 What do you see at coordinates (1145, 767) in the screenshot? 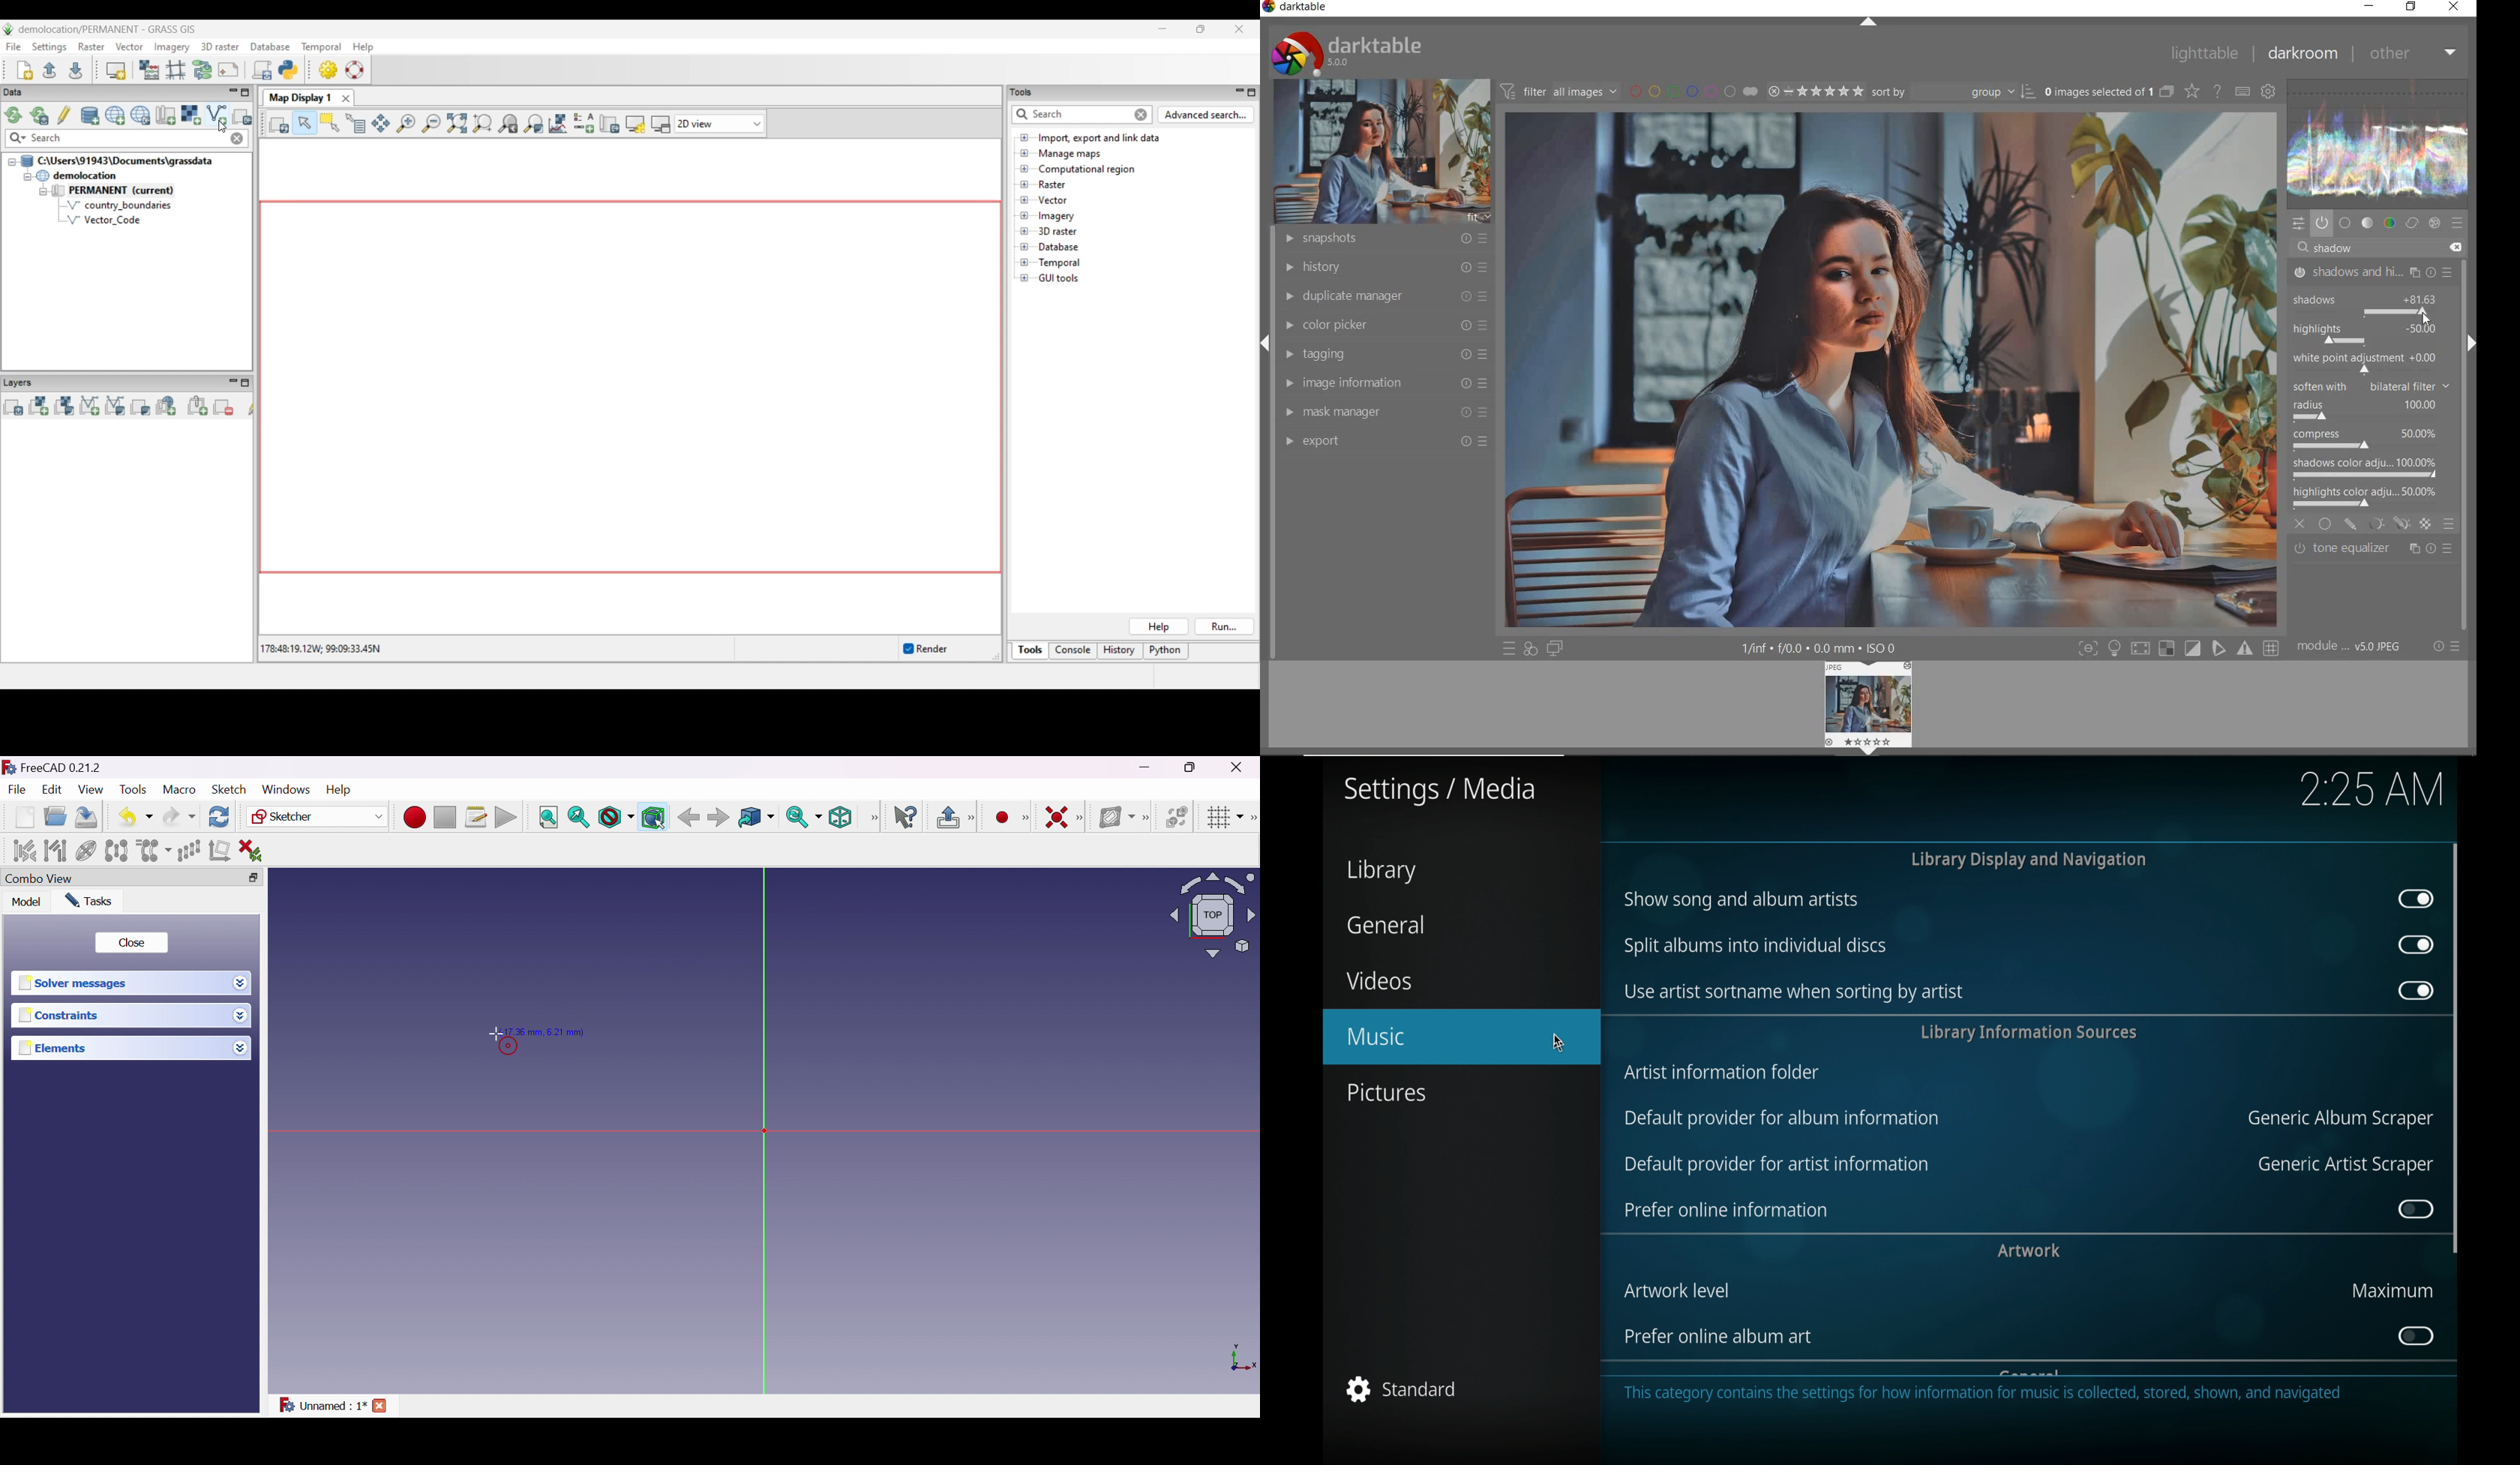
I see `Minimize` at bounding box center [1145, 767].